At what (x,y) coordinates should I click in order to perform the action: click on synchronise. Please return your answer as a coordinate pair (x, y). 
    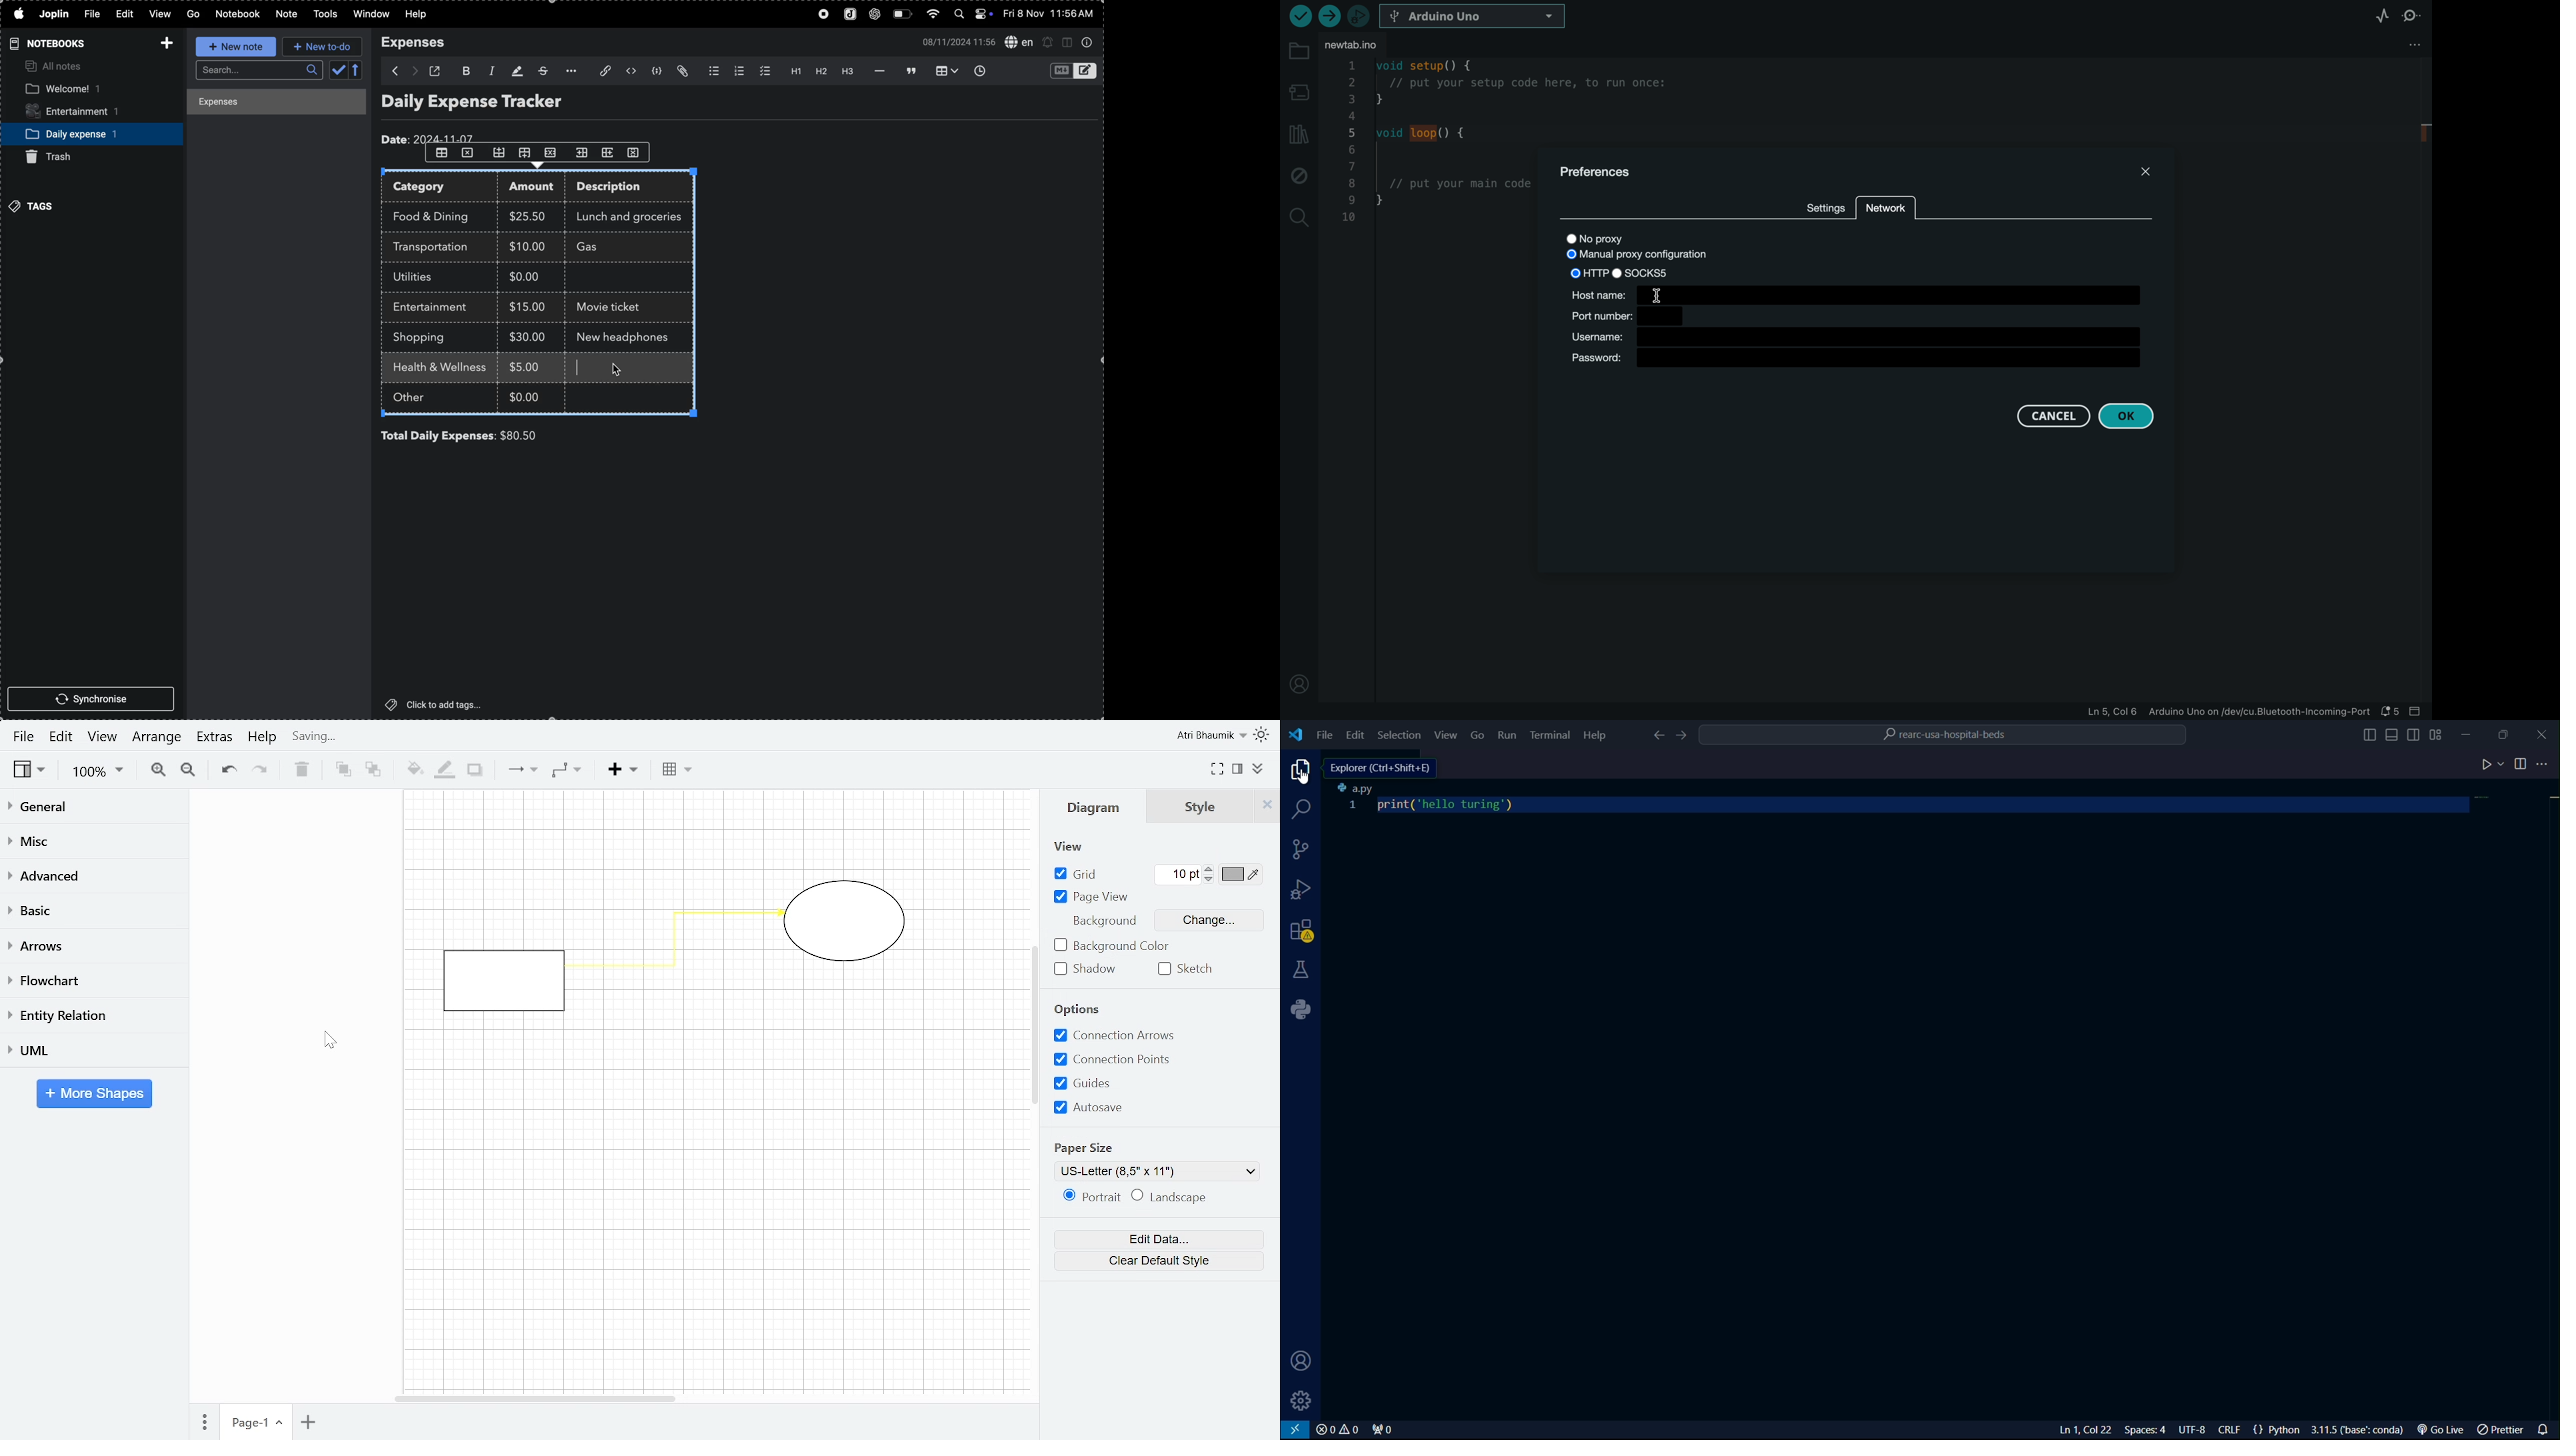
    Looking at the image, I should click on (95, 700).